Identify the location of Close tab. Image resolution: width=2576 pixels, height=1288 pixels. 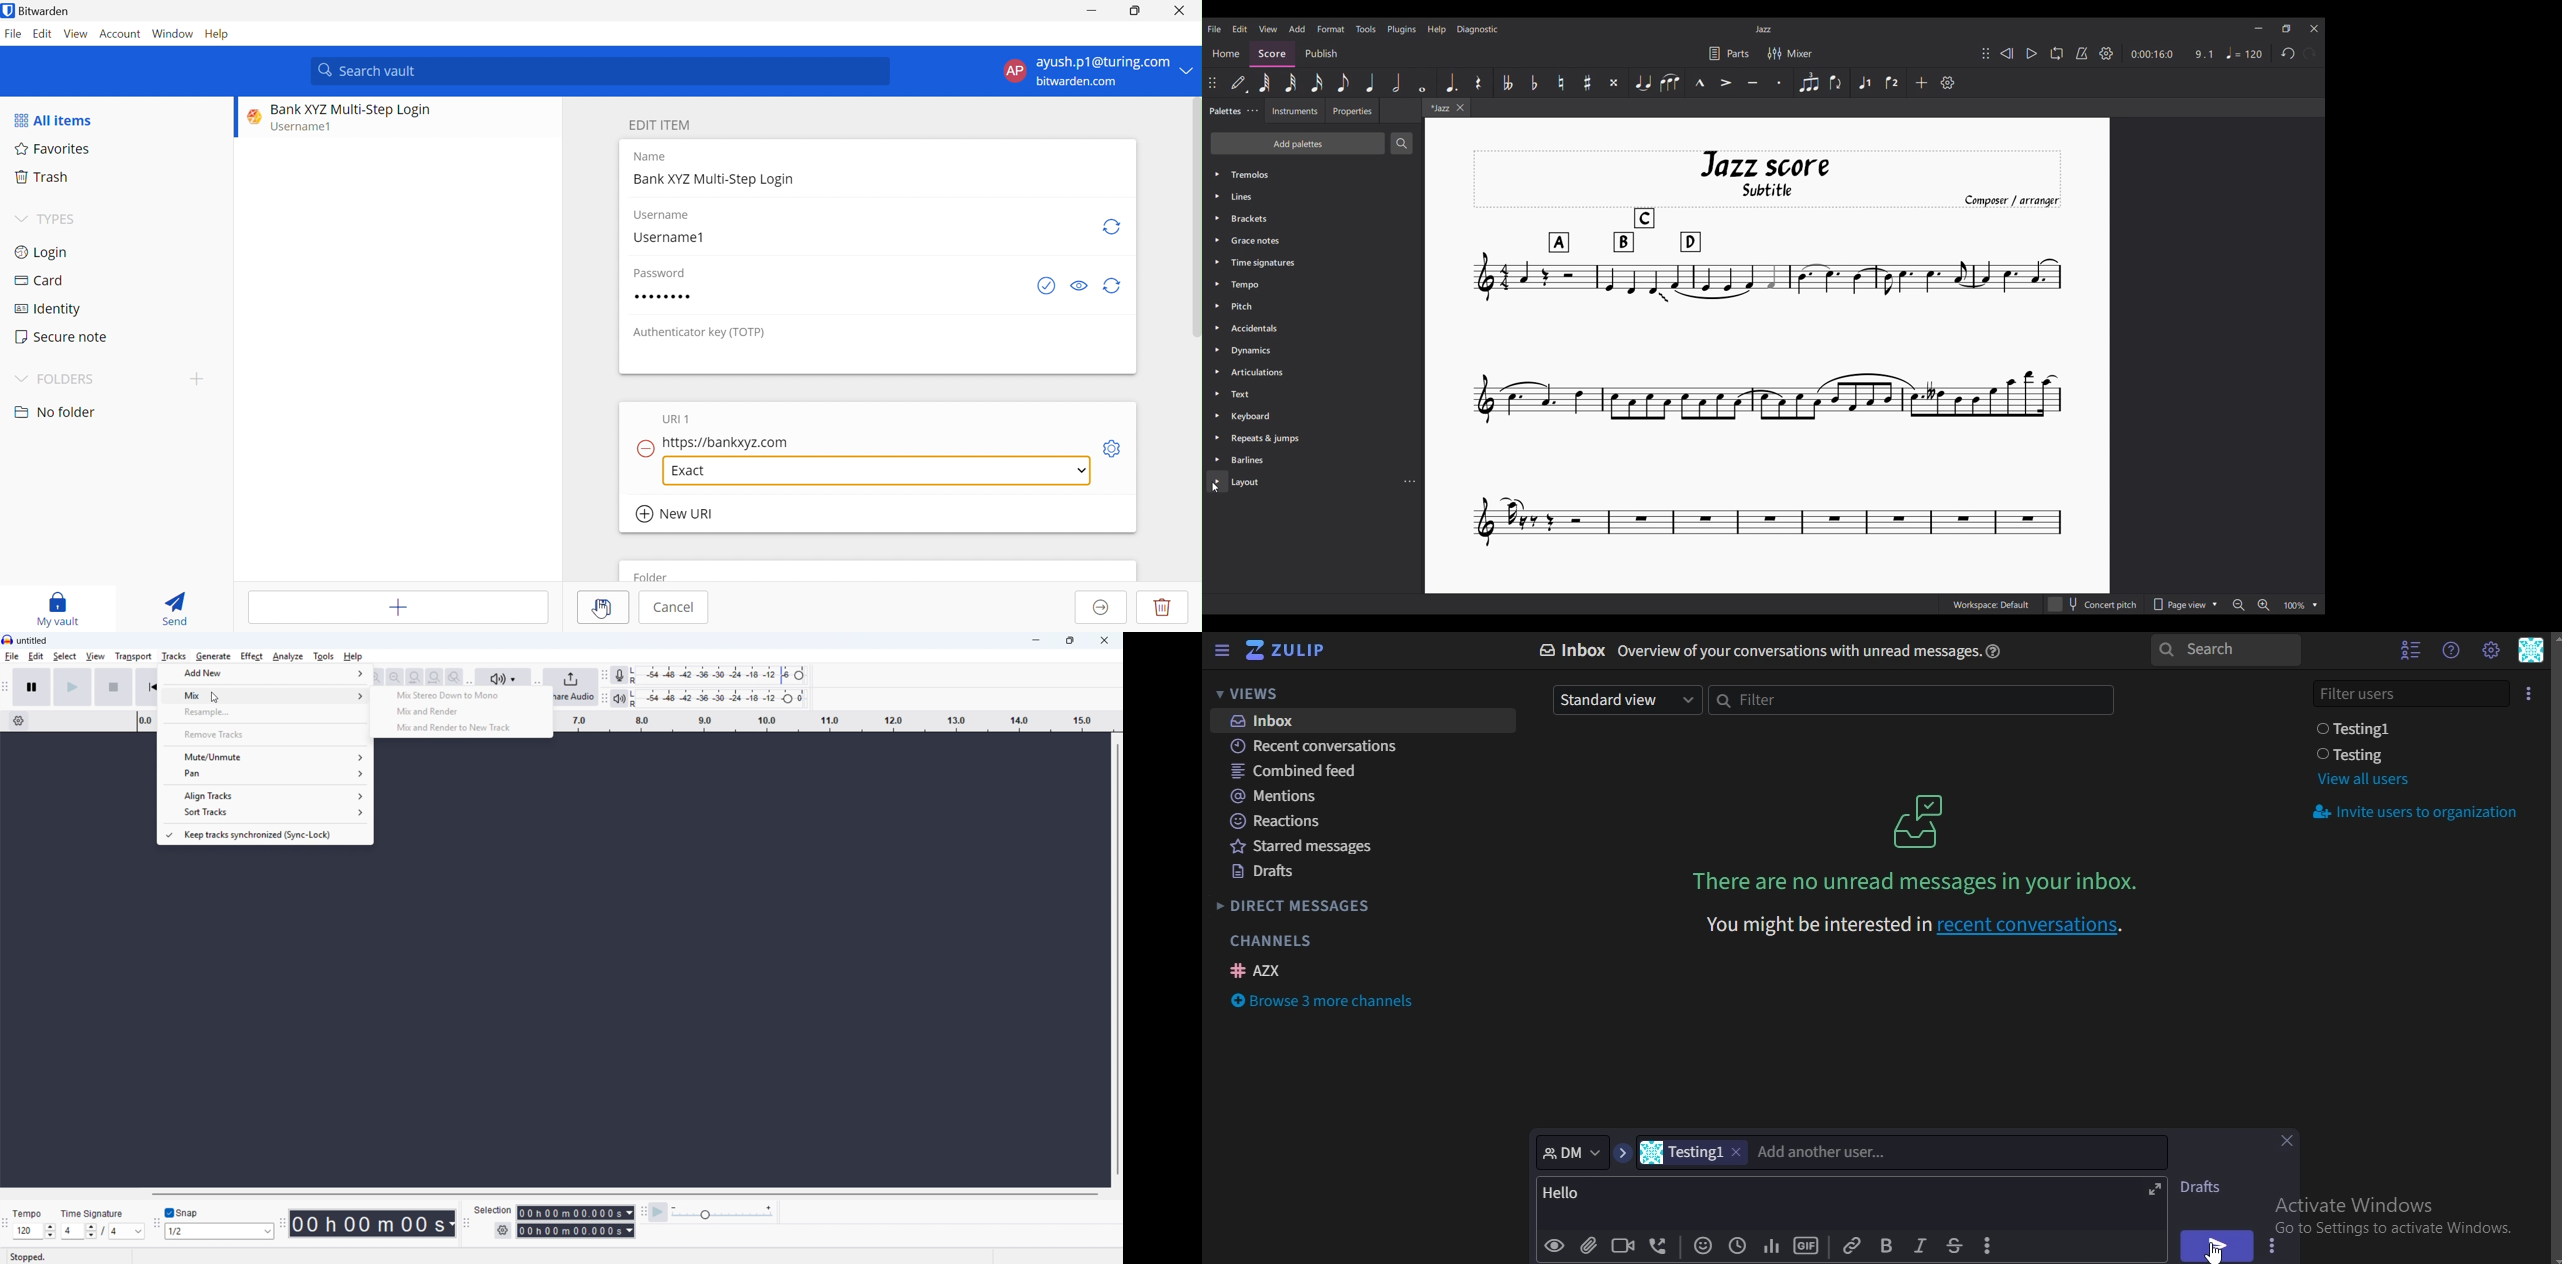
(1461, 108).